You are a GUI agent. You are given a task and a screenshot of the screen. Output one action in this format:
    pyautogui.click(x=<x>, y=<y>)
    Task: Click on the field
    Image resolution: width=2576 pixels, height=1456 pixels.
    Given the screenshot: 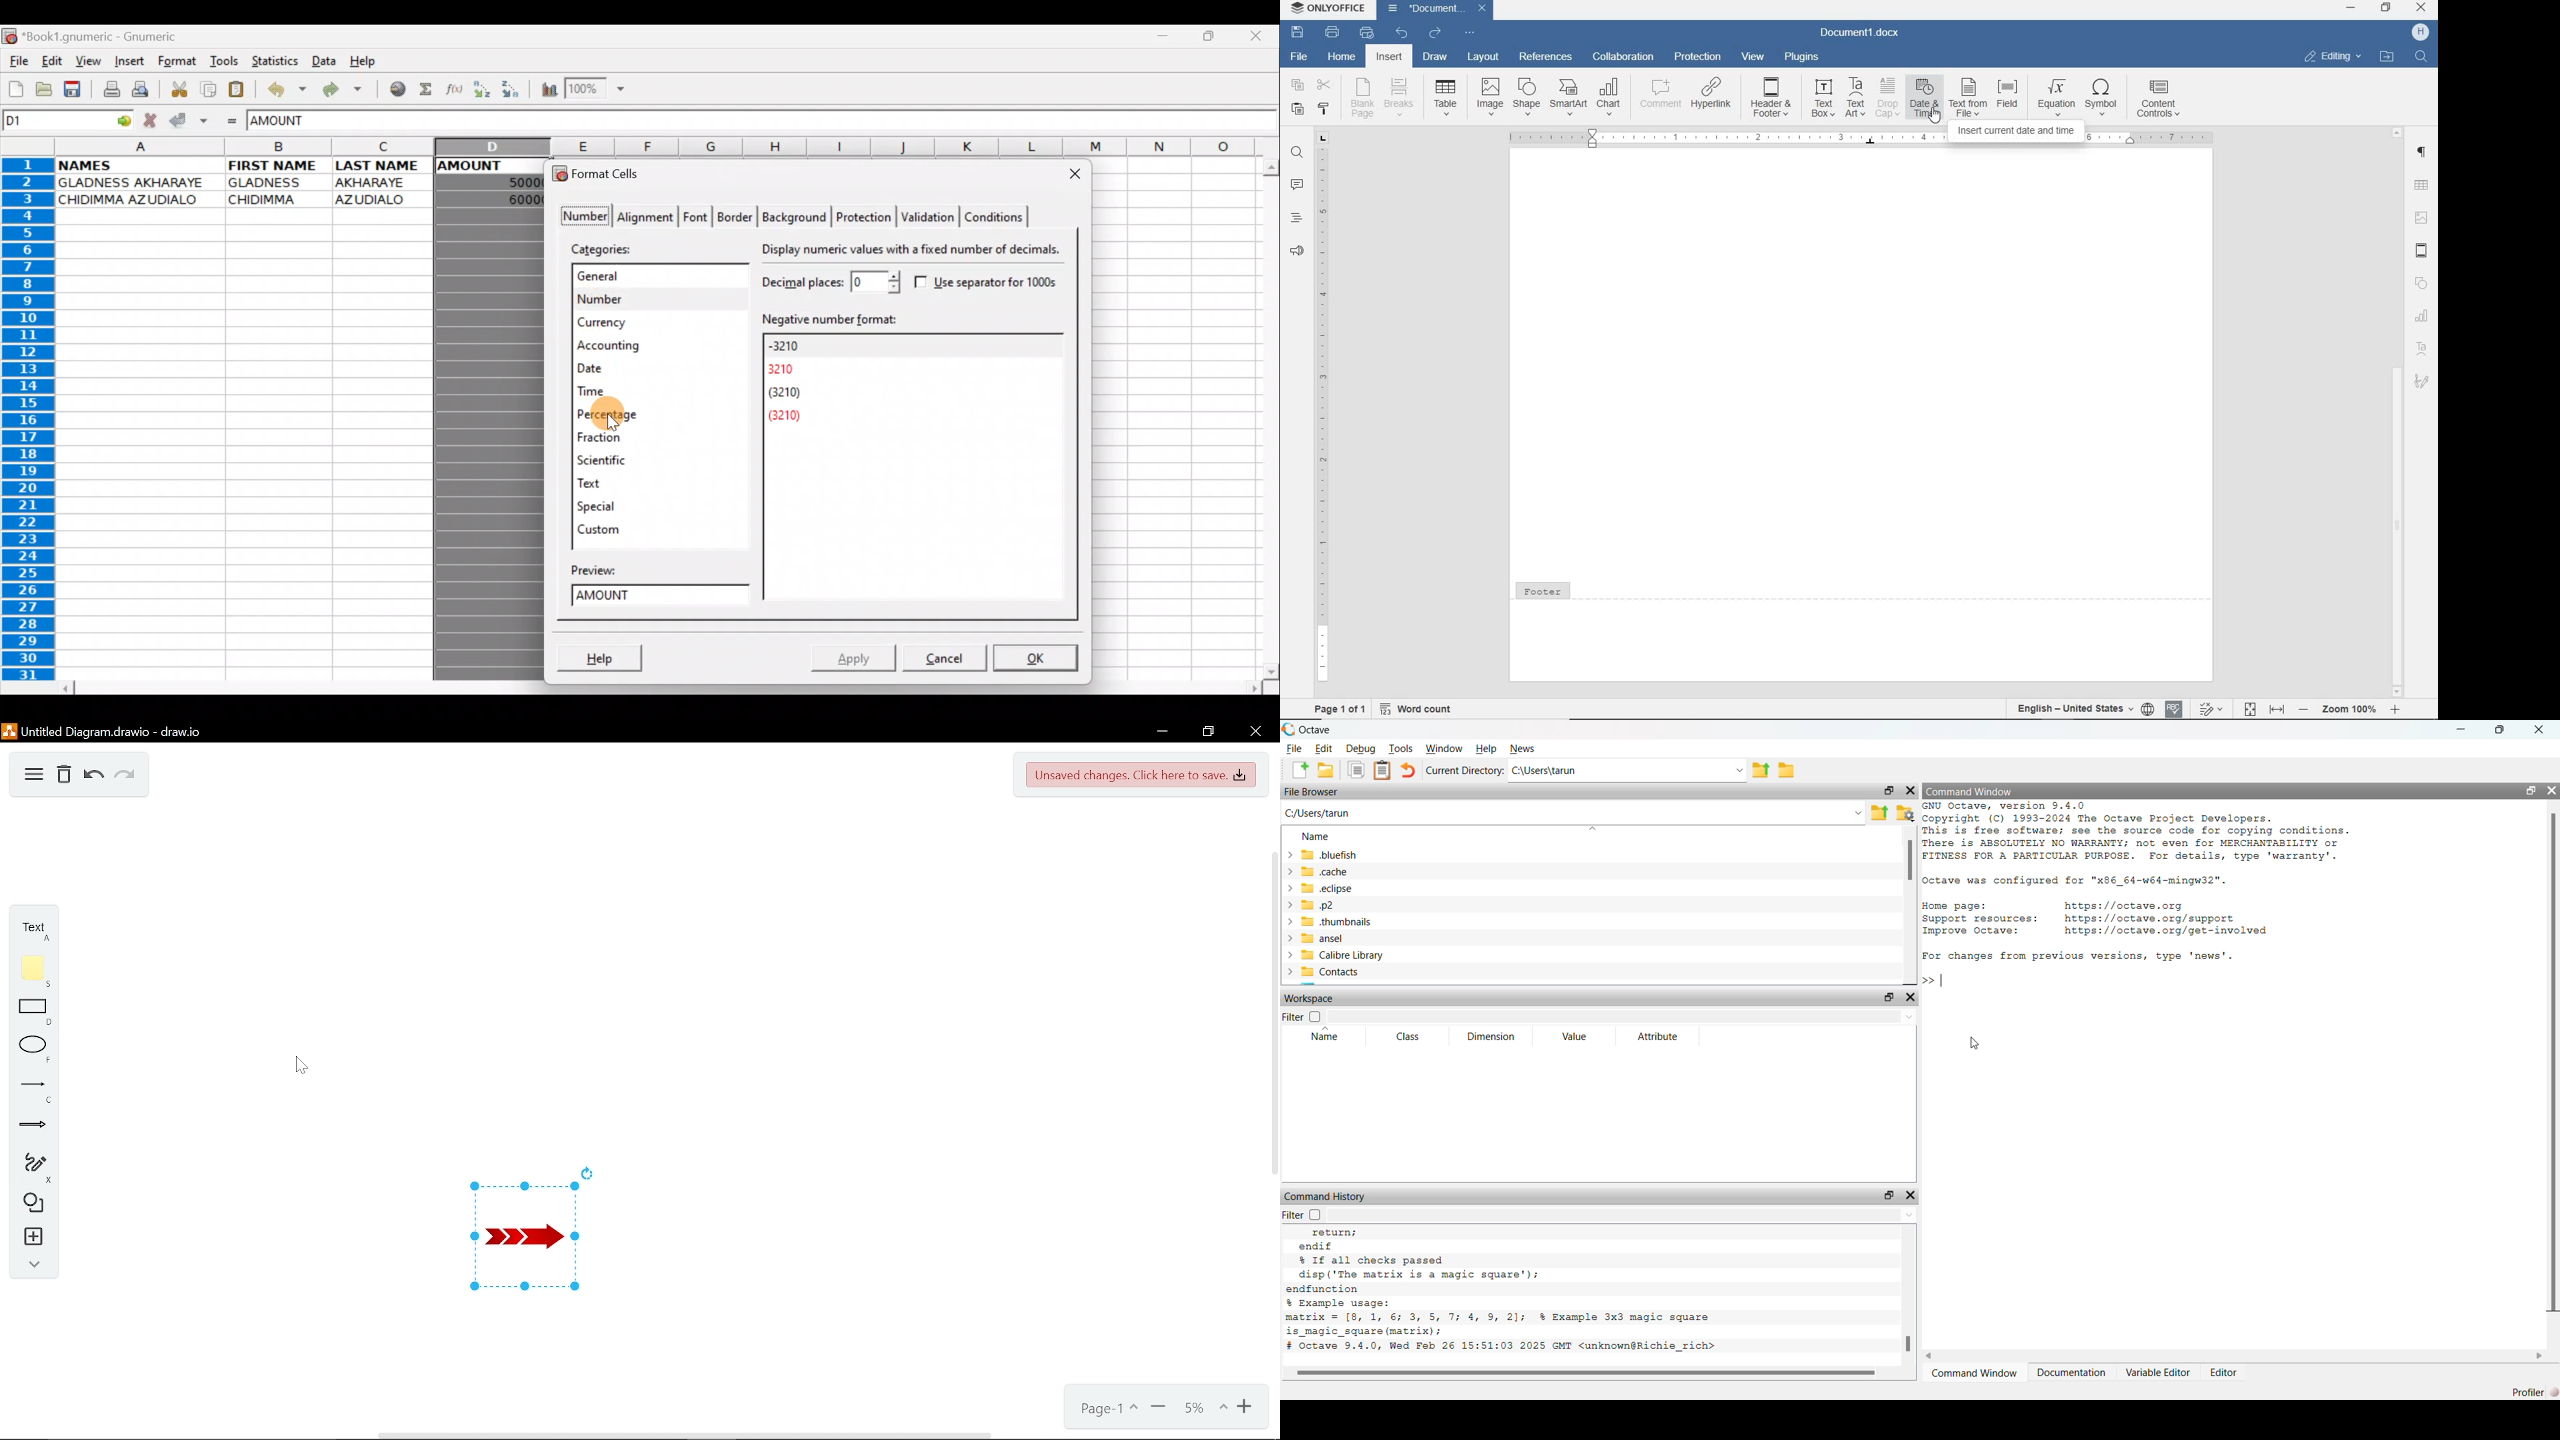 What is the action you would take?
    pyautogui.click(x=2010, y=98)
    